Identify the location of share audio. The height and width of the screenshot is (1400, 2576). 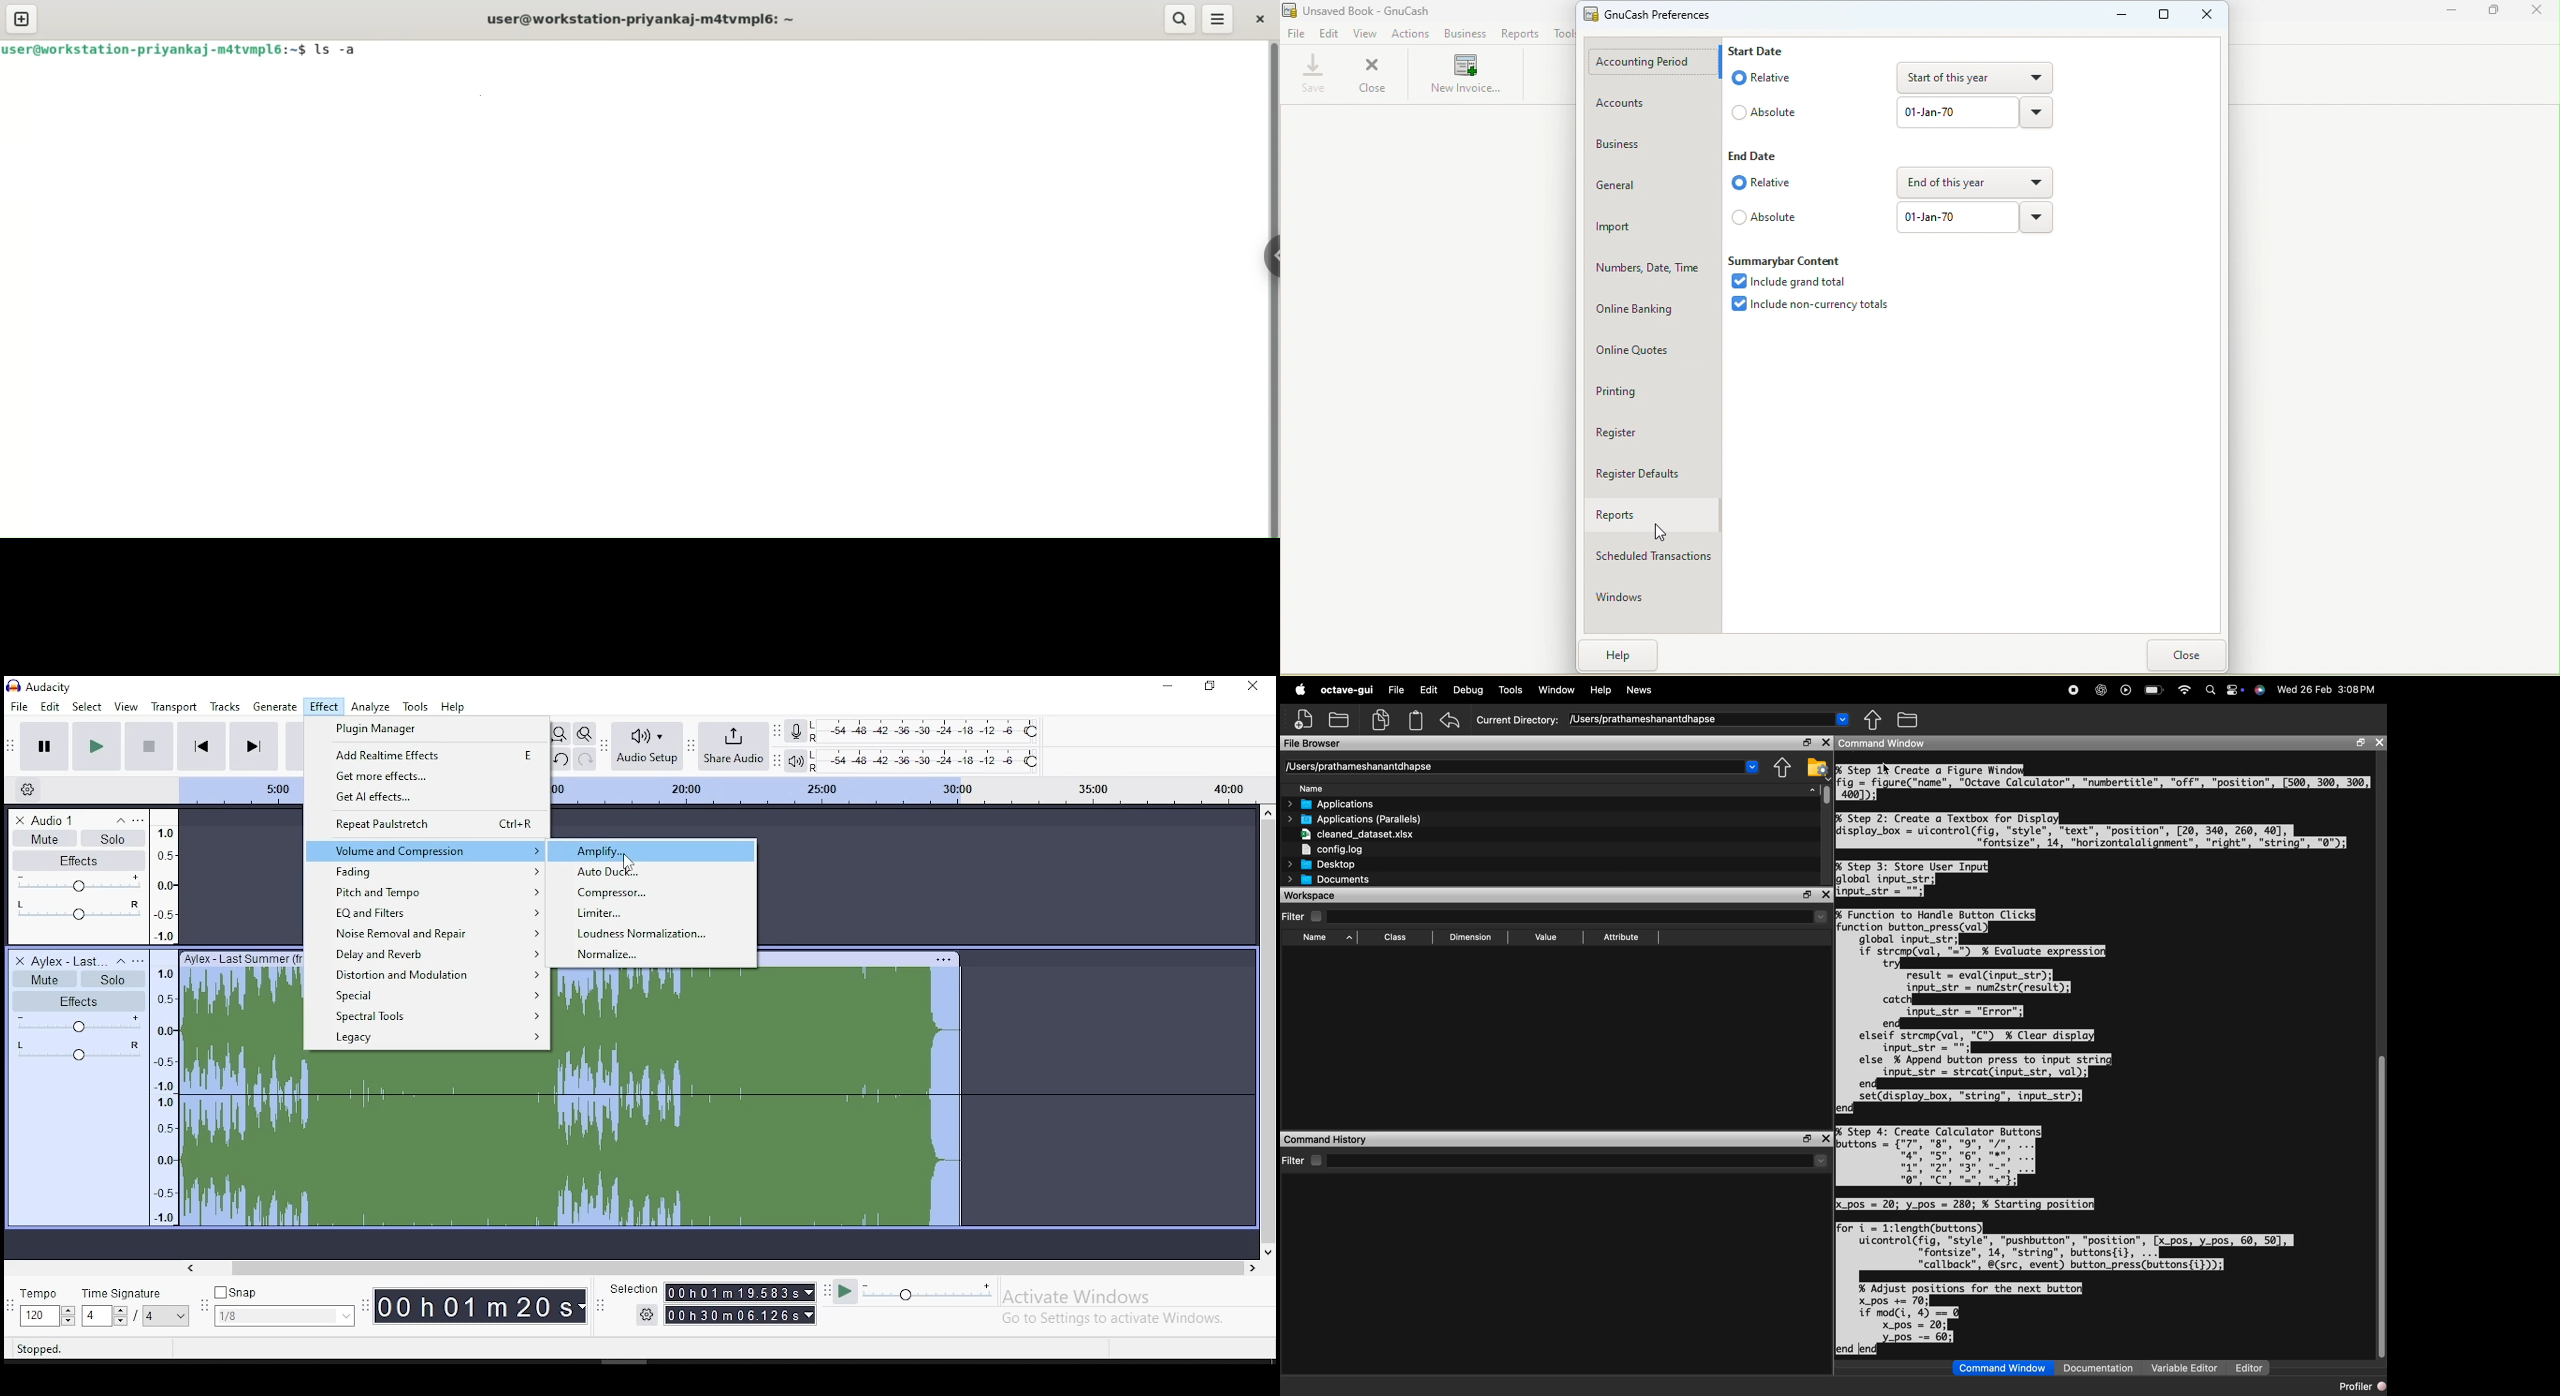
(736, 744).